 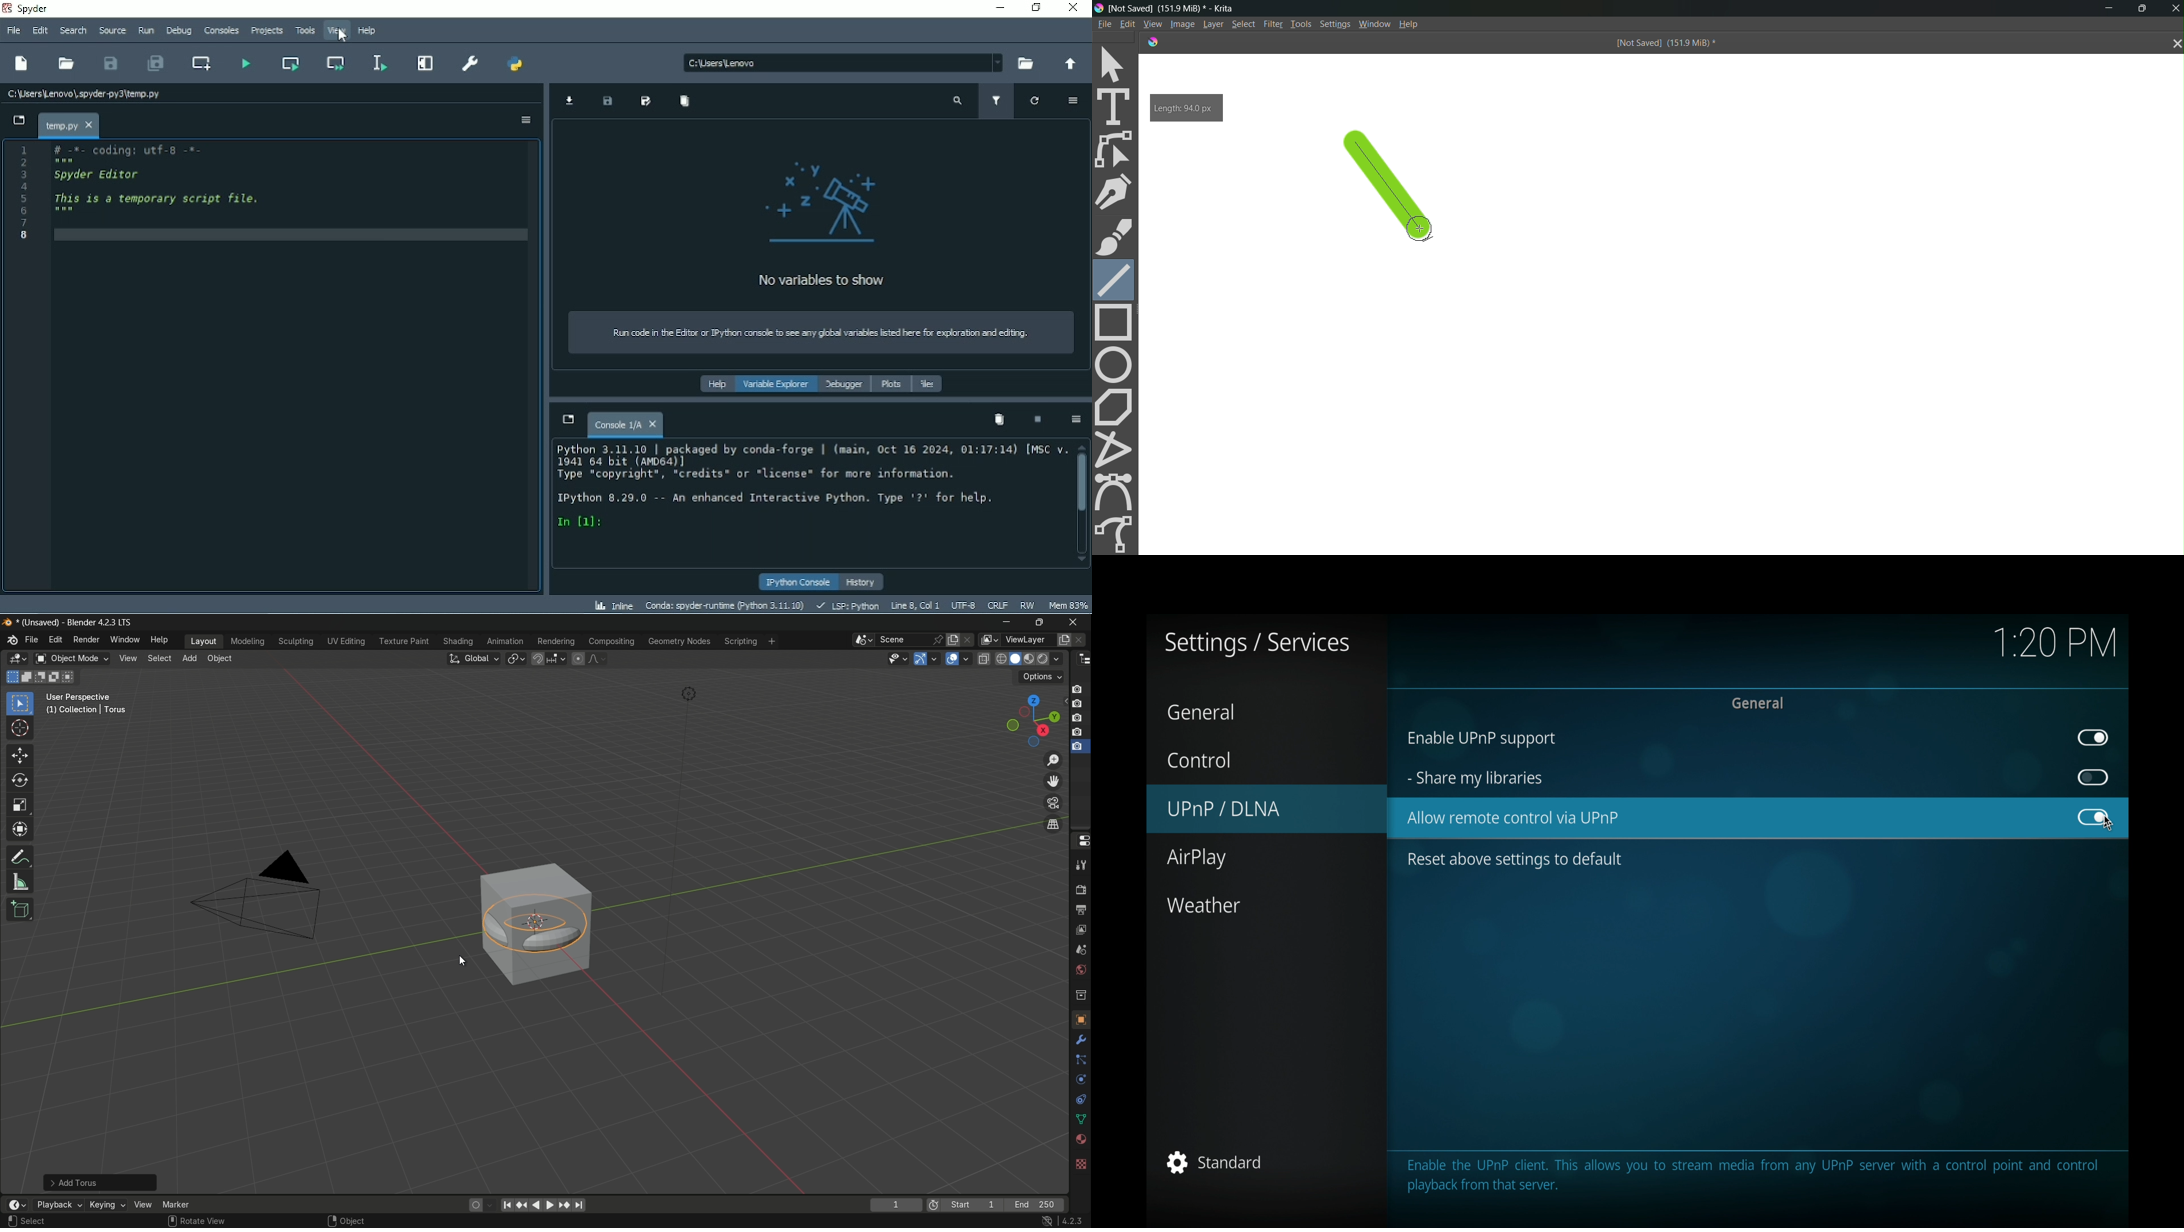 I want to click on Browse tabs, so click(x=567, y=419).